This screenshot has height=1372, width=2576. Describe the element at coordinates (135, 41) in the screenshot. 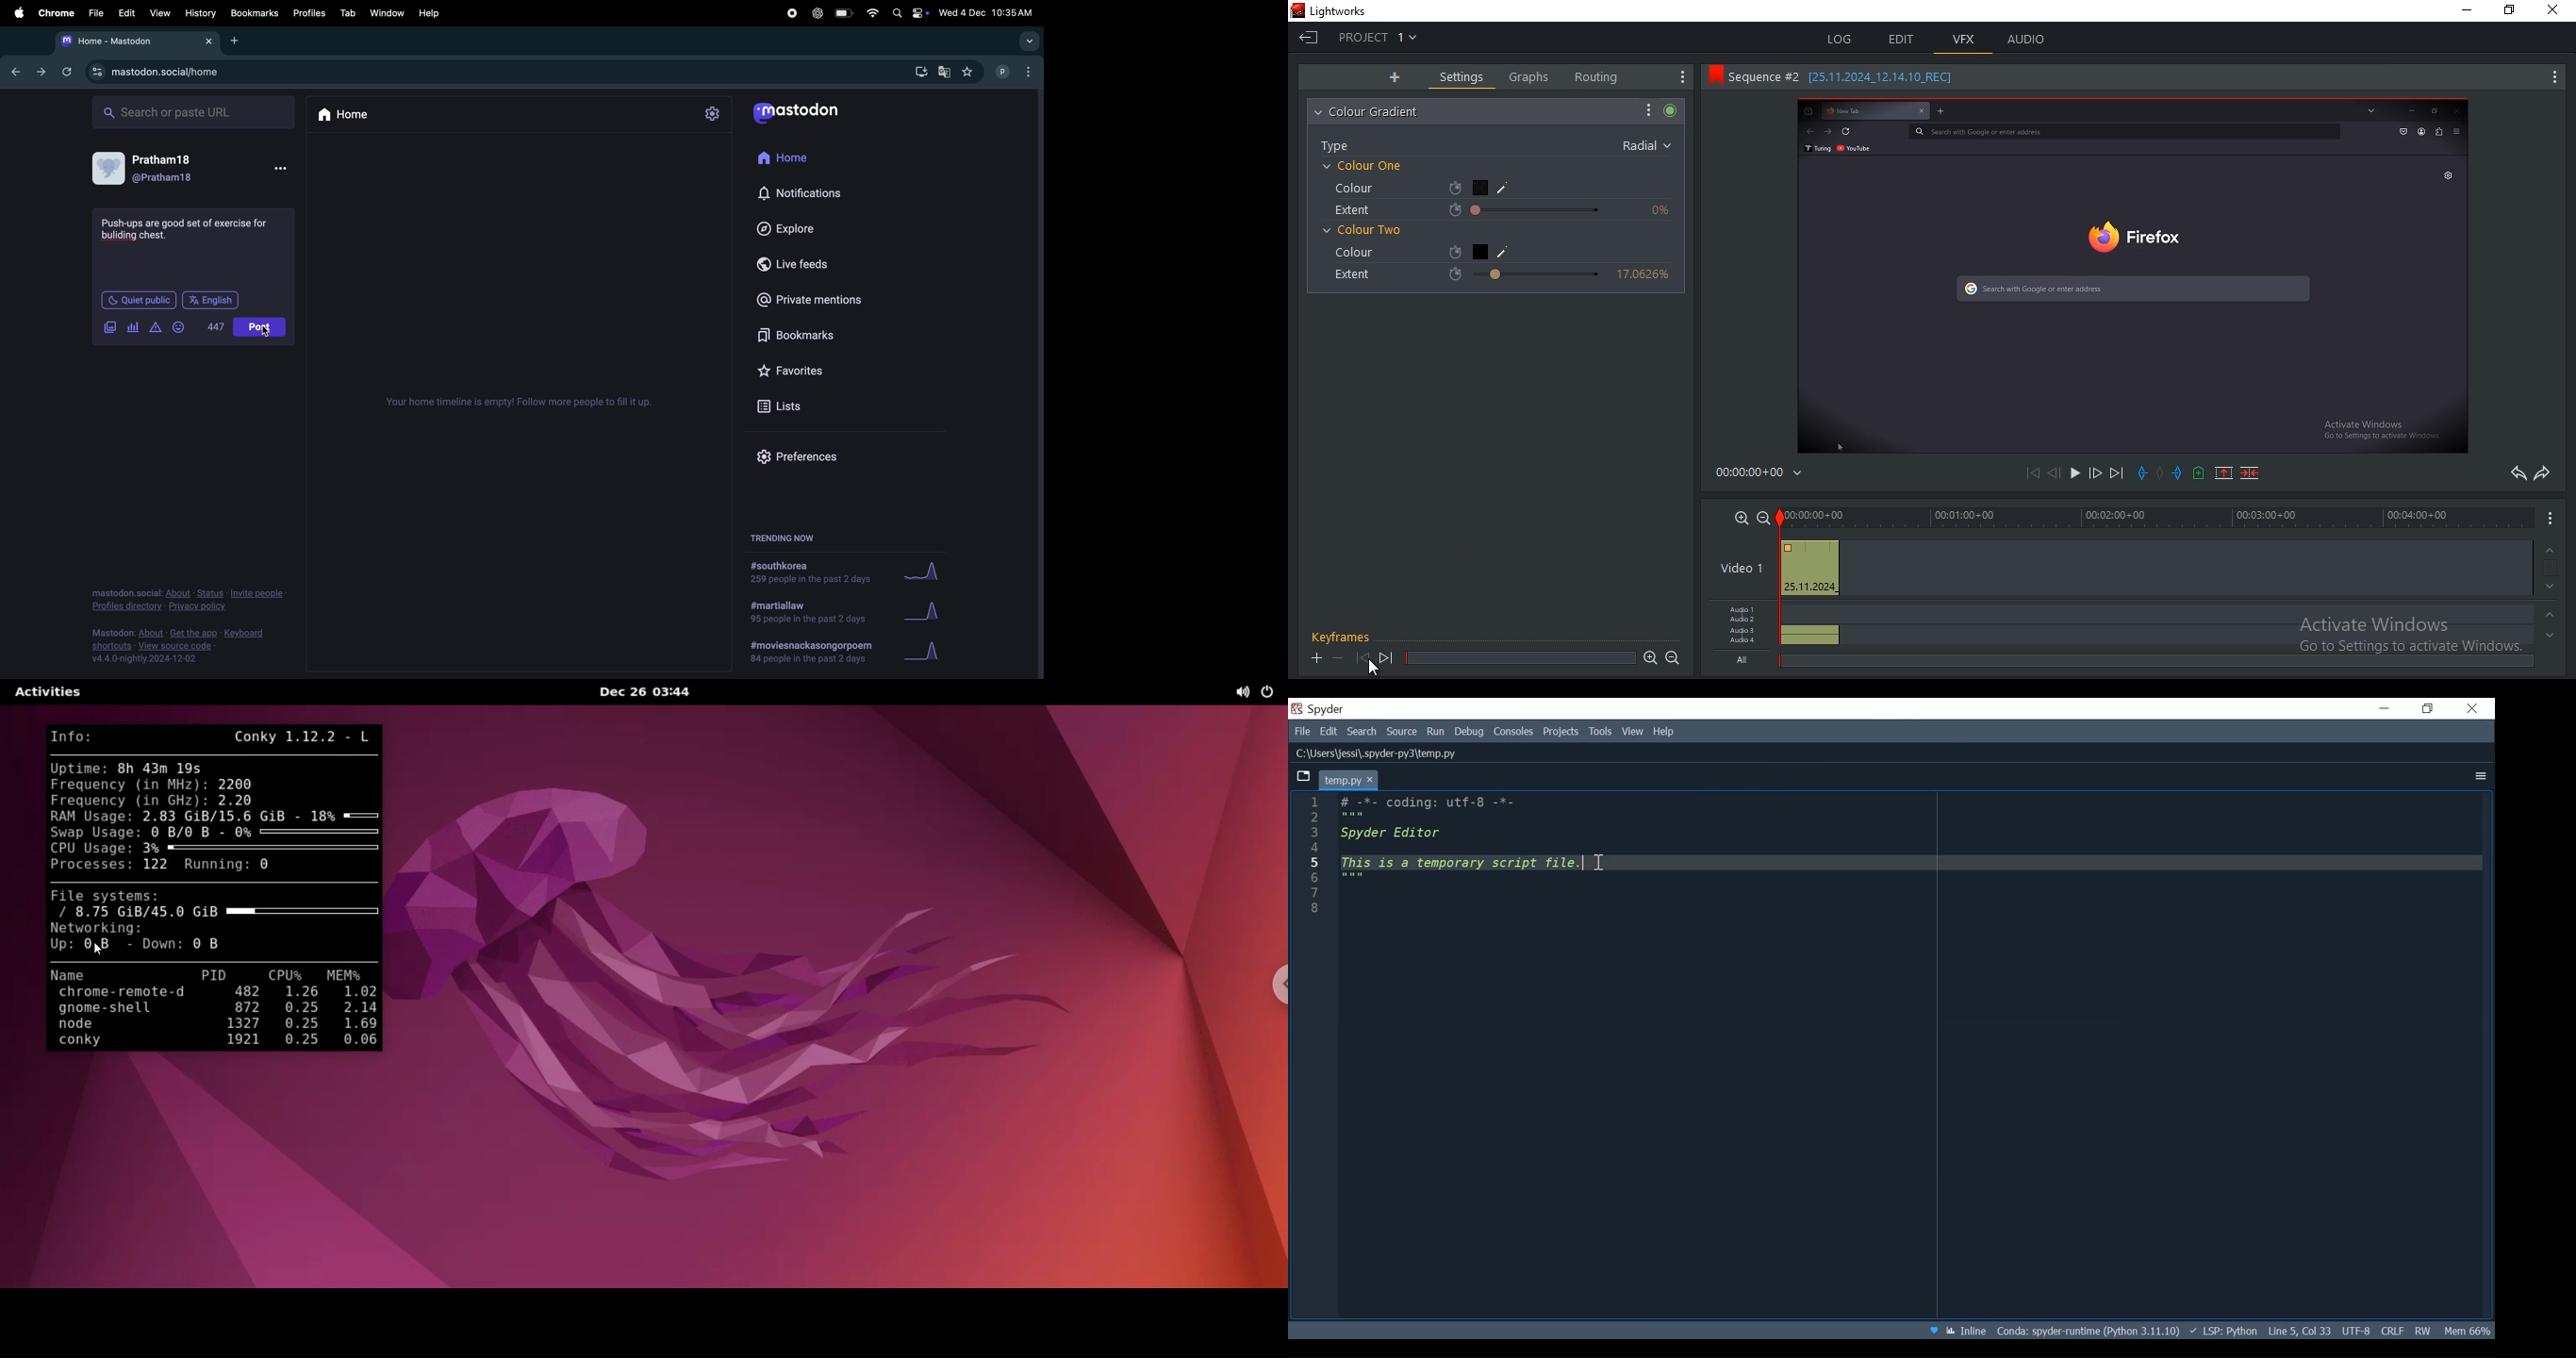

I see `Mastodon tab` at that location.